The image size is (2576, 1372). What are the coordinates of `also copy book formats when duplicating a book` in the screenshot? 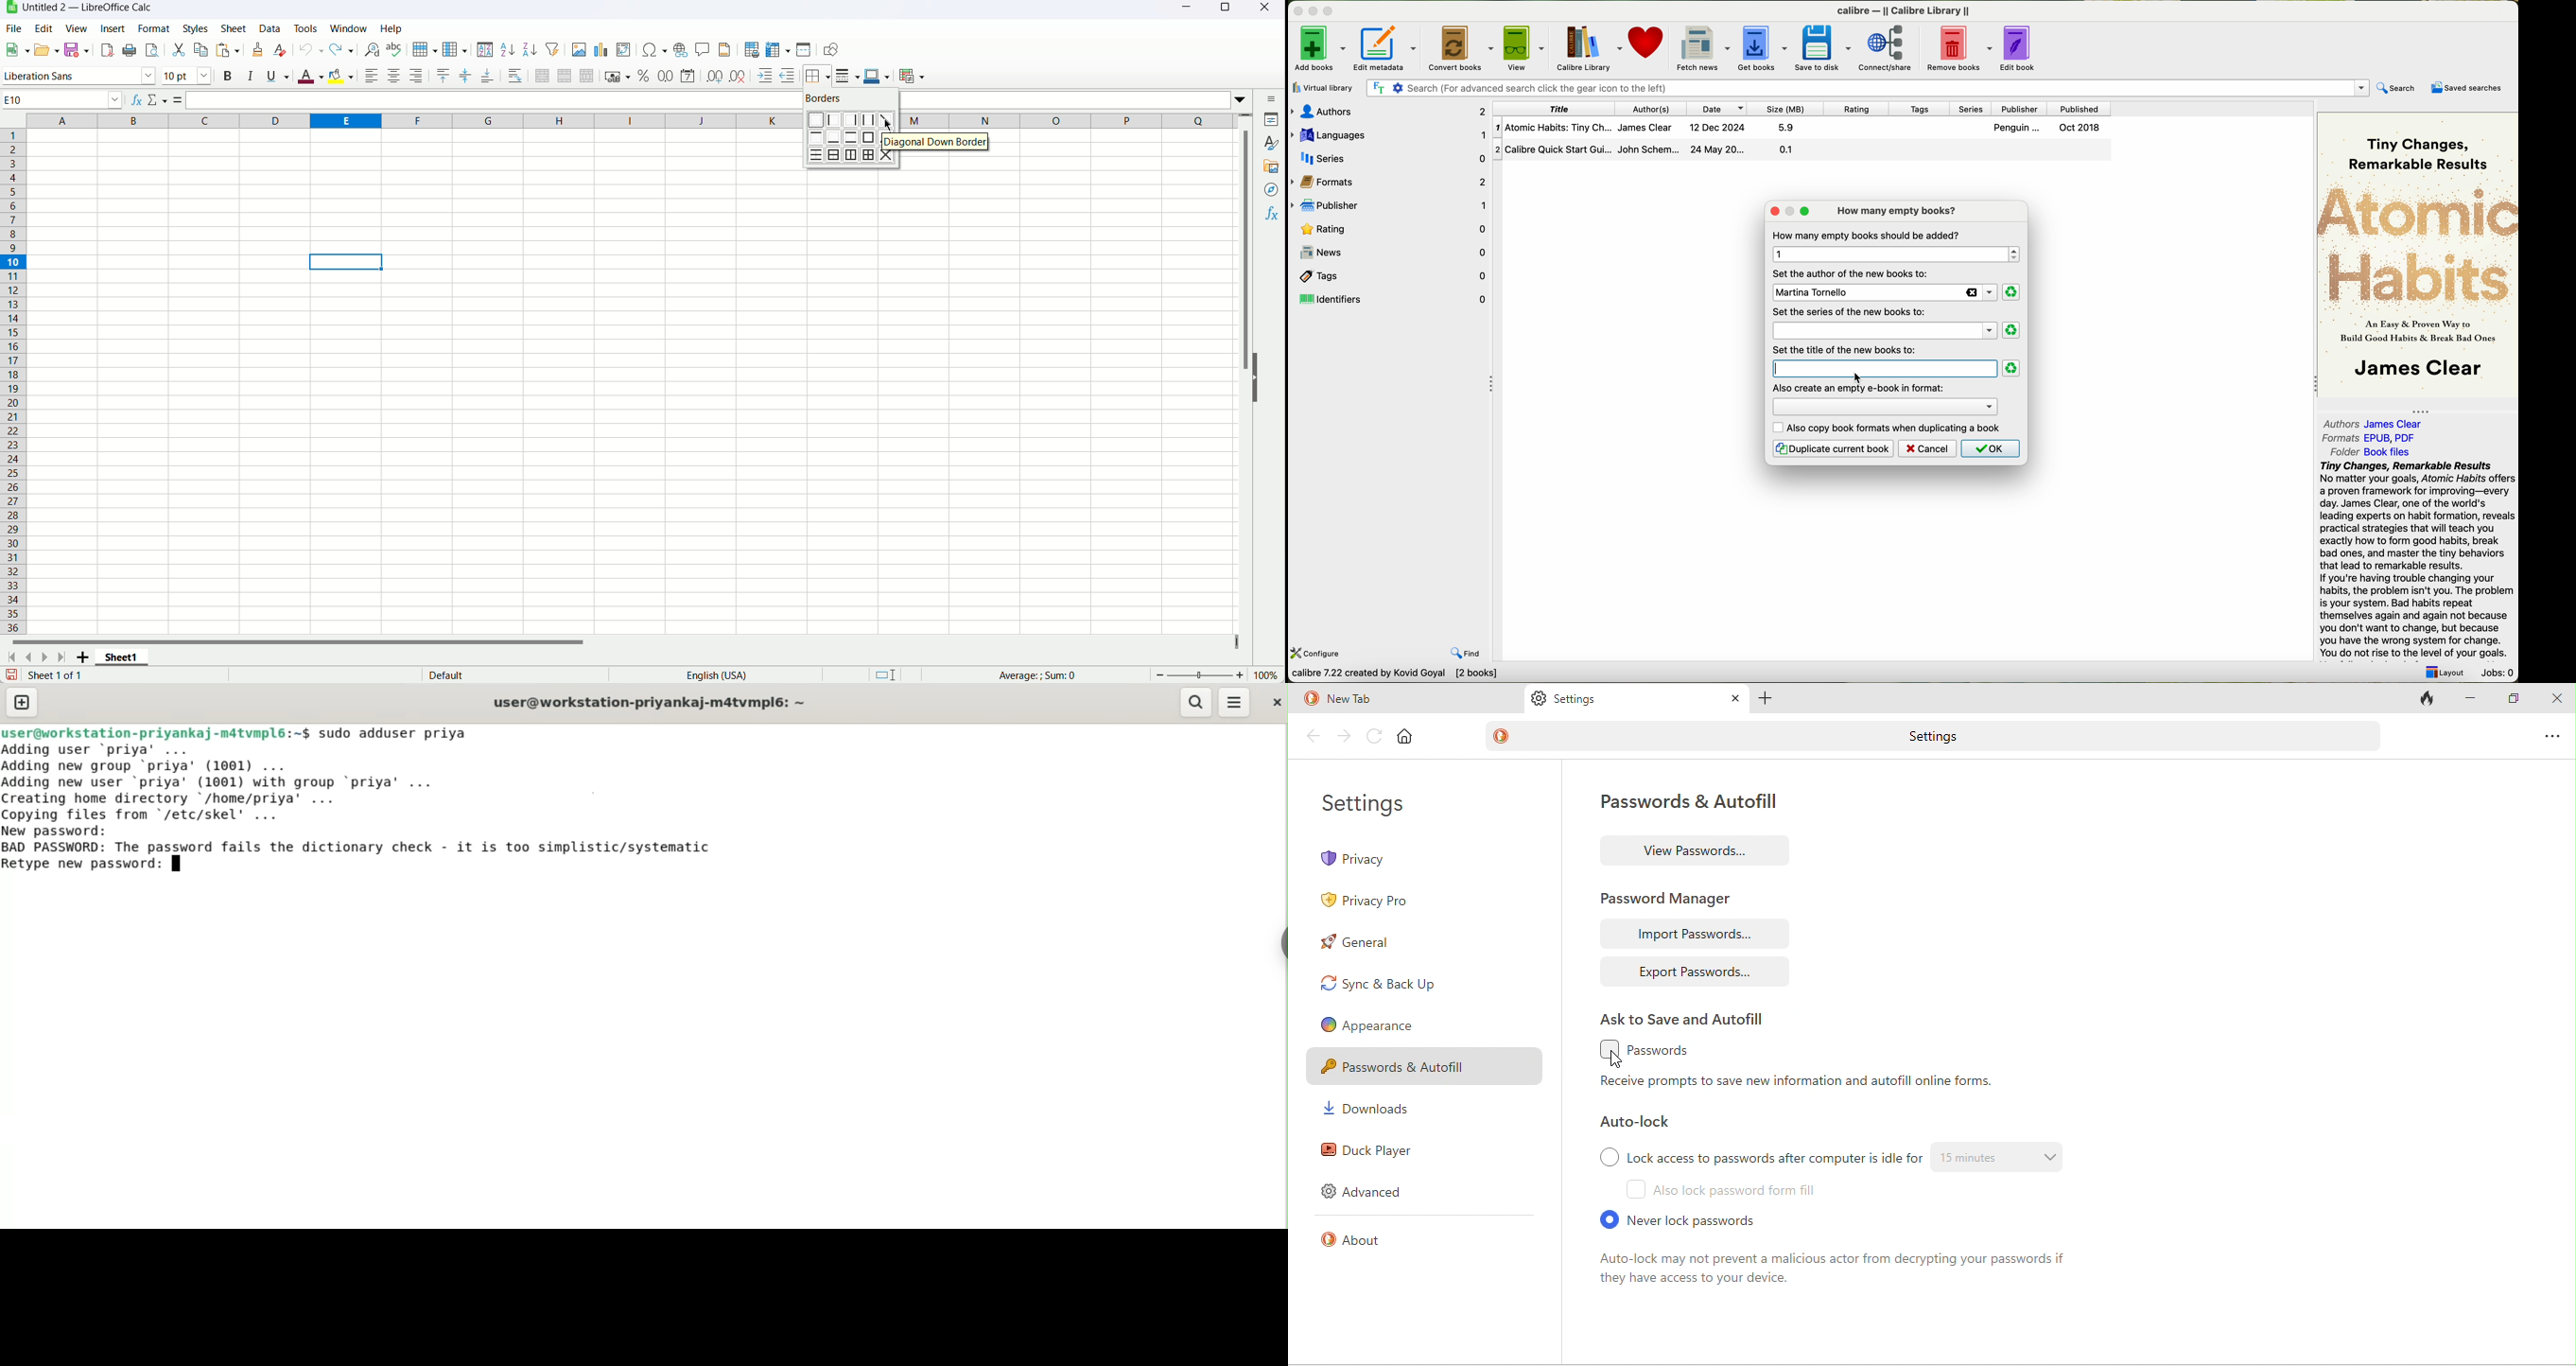 It's located at (1888, 428).